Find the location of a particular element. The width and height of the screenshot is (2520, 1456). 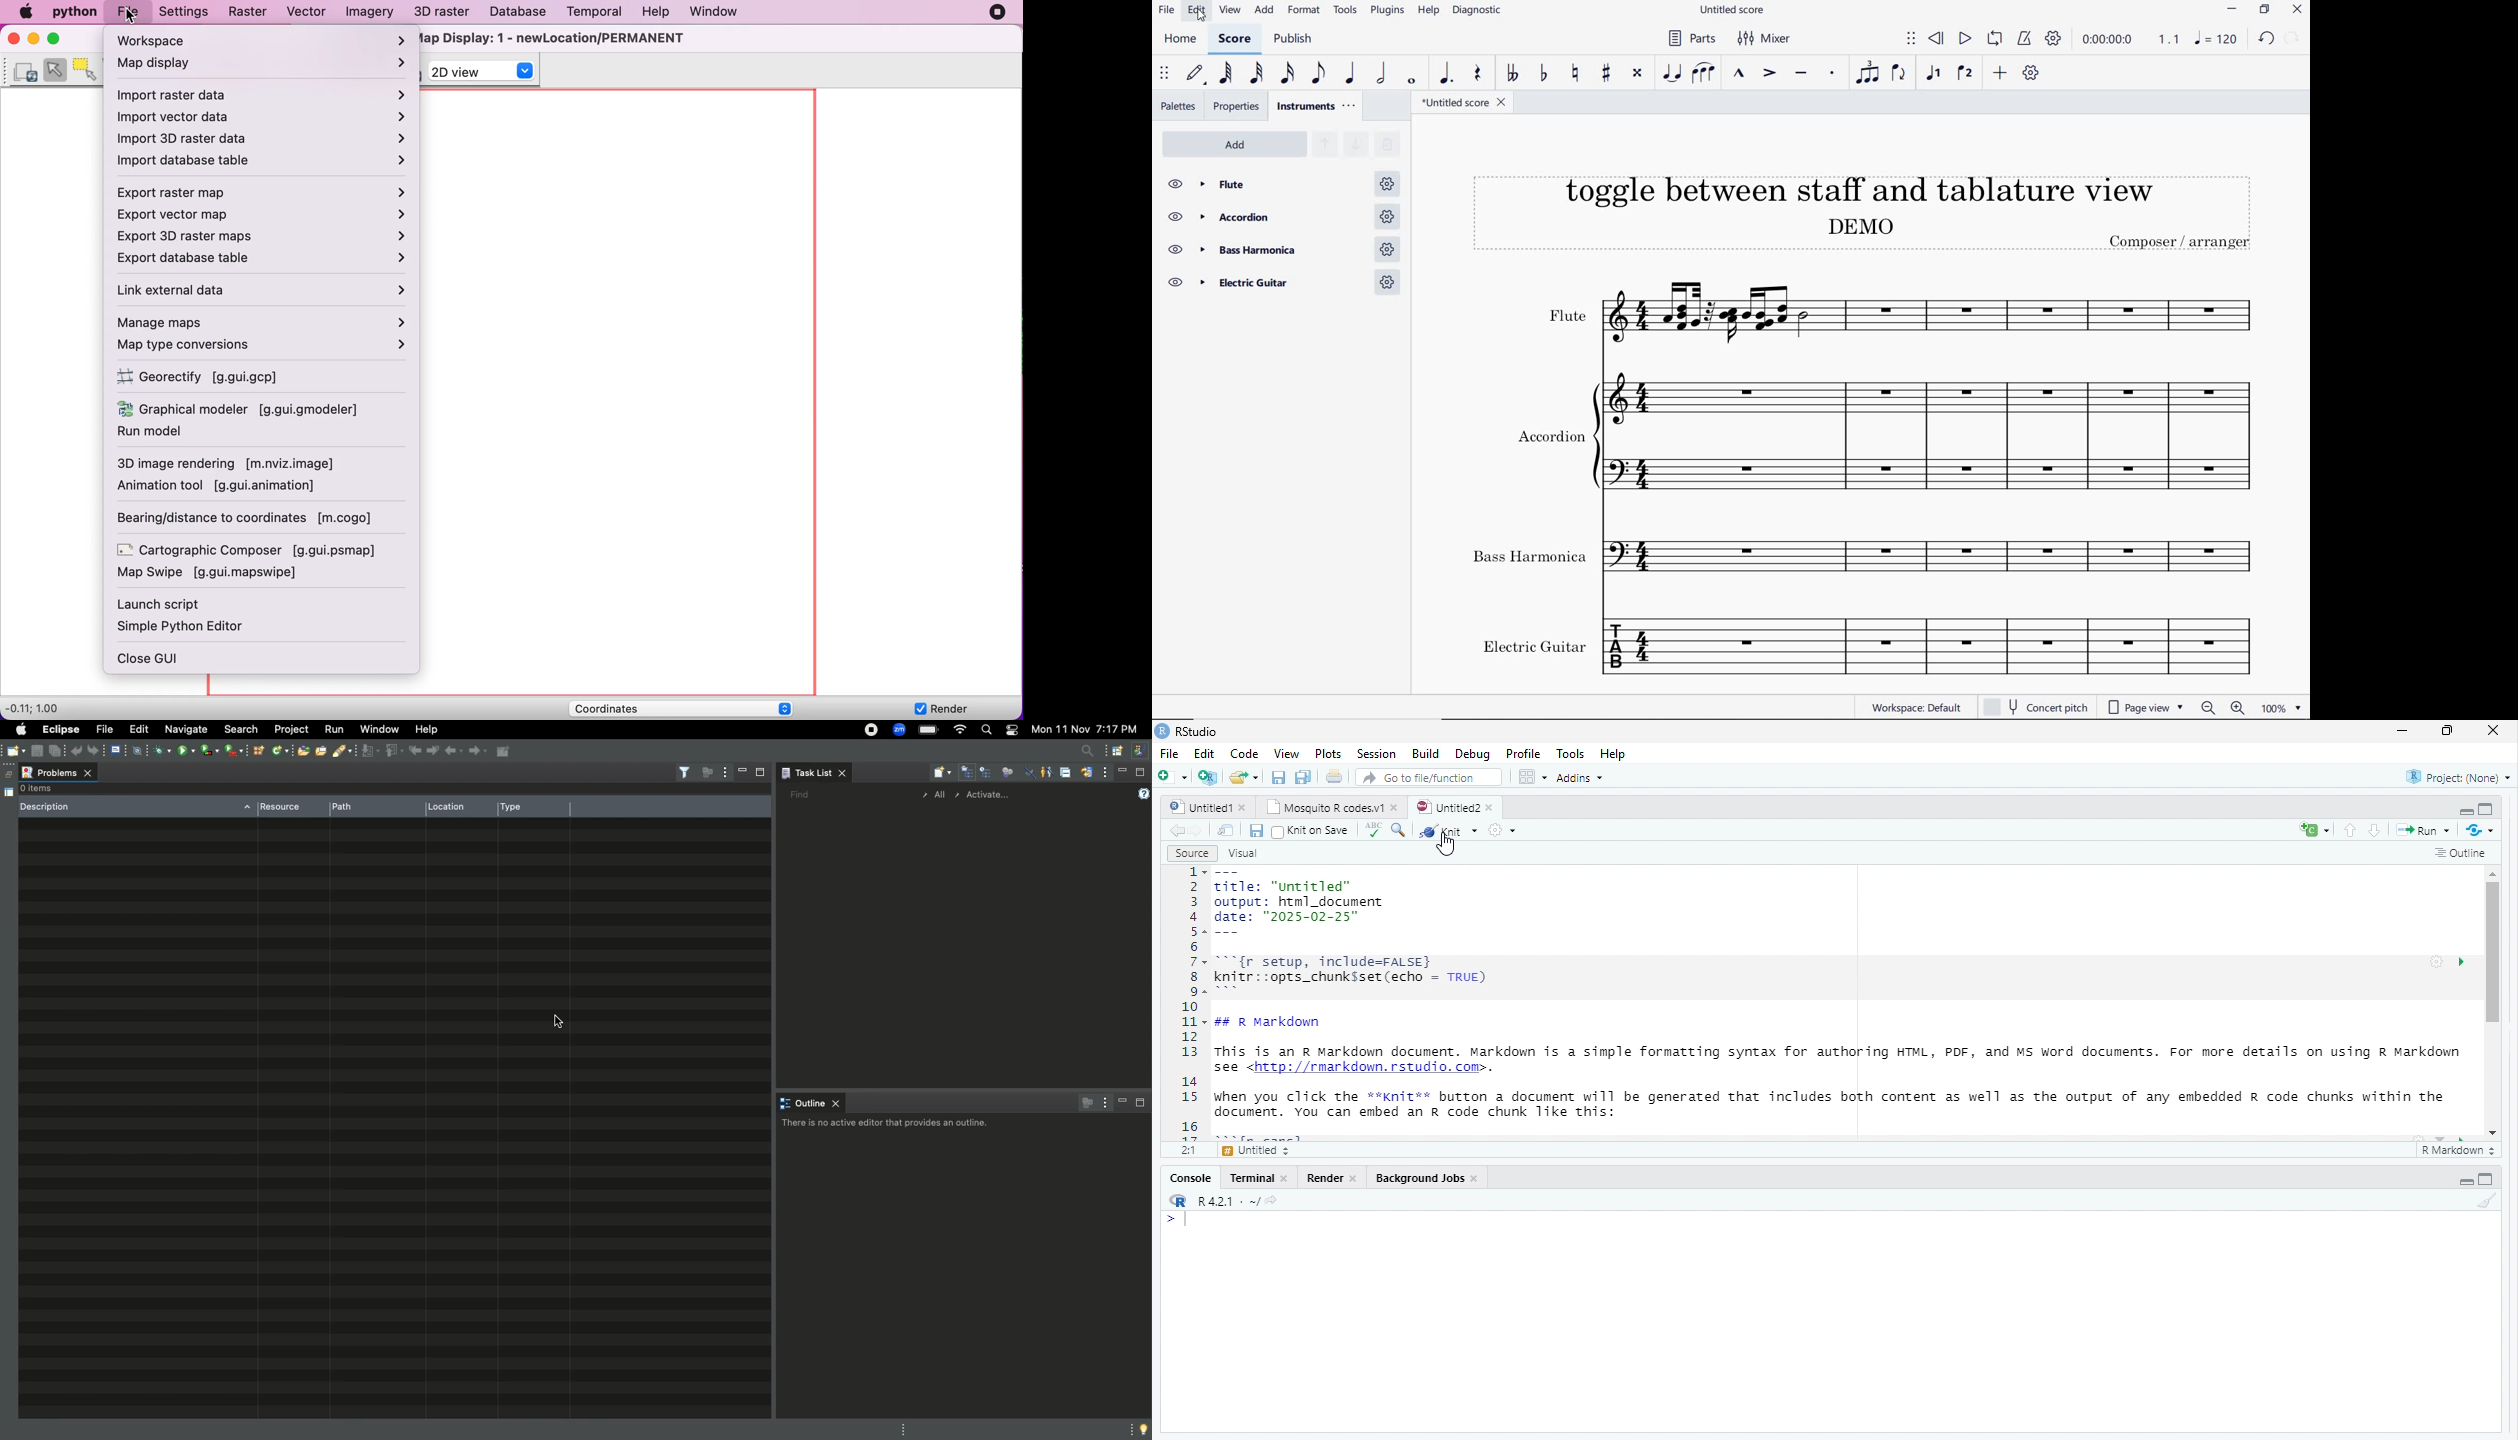

when you click the **knit** button a document will be generated that includes both content as well as the output of any embedded R code chunks within the document. You can embed an R code chunk like this is located at coordinates (1838, 1105).